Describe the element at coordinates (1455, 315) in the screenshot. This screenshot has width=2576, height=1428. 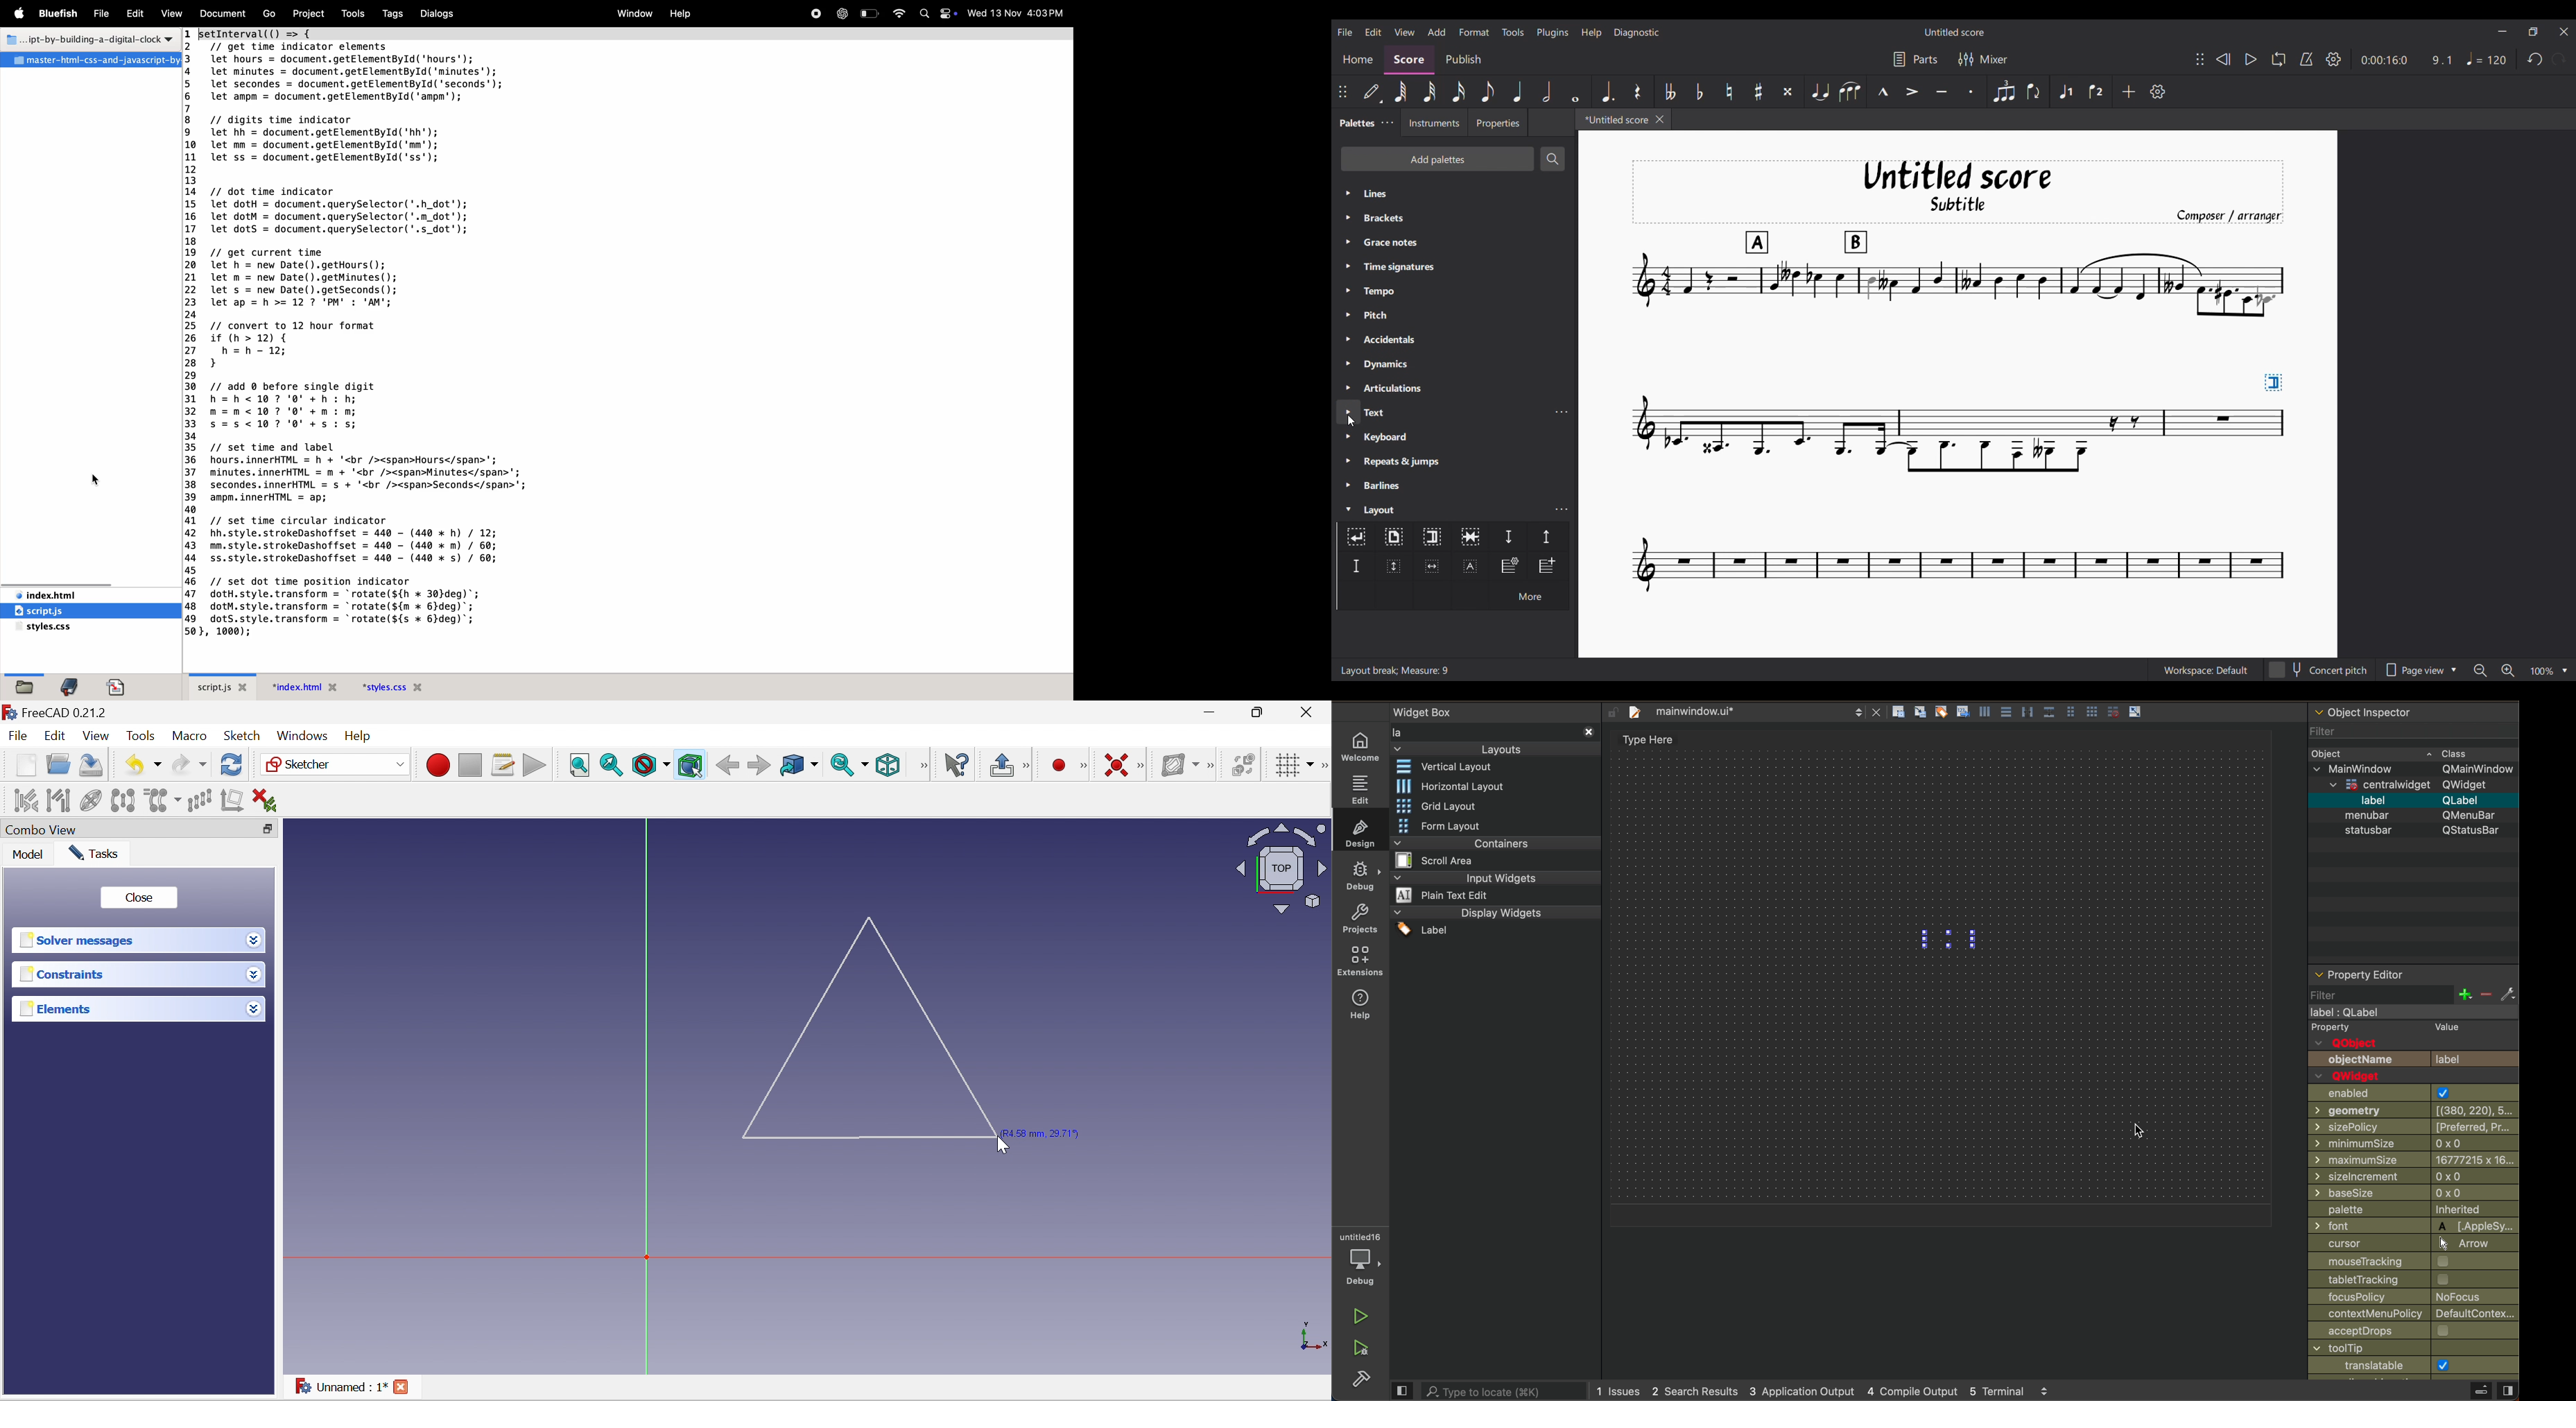
I see `Pitch` at that location.